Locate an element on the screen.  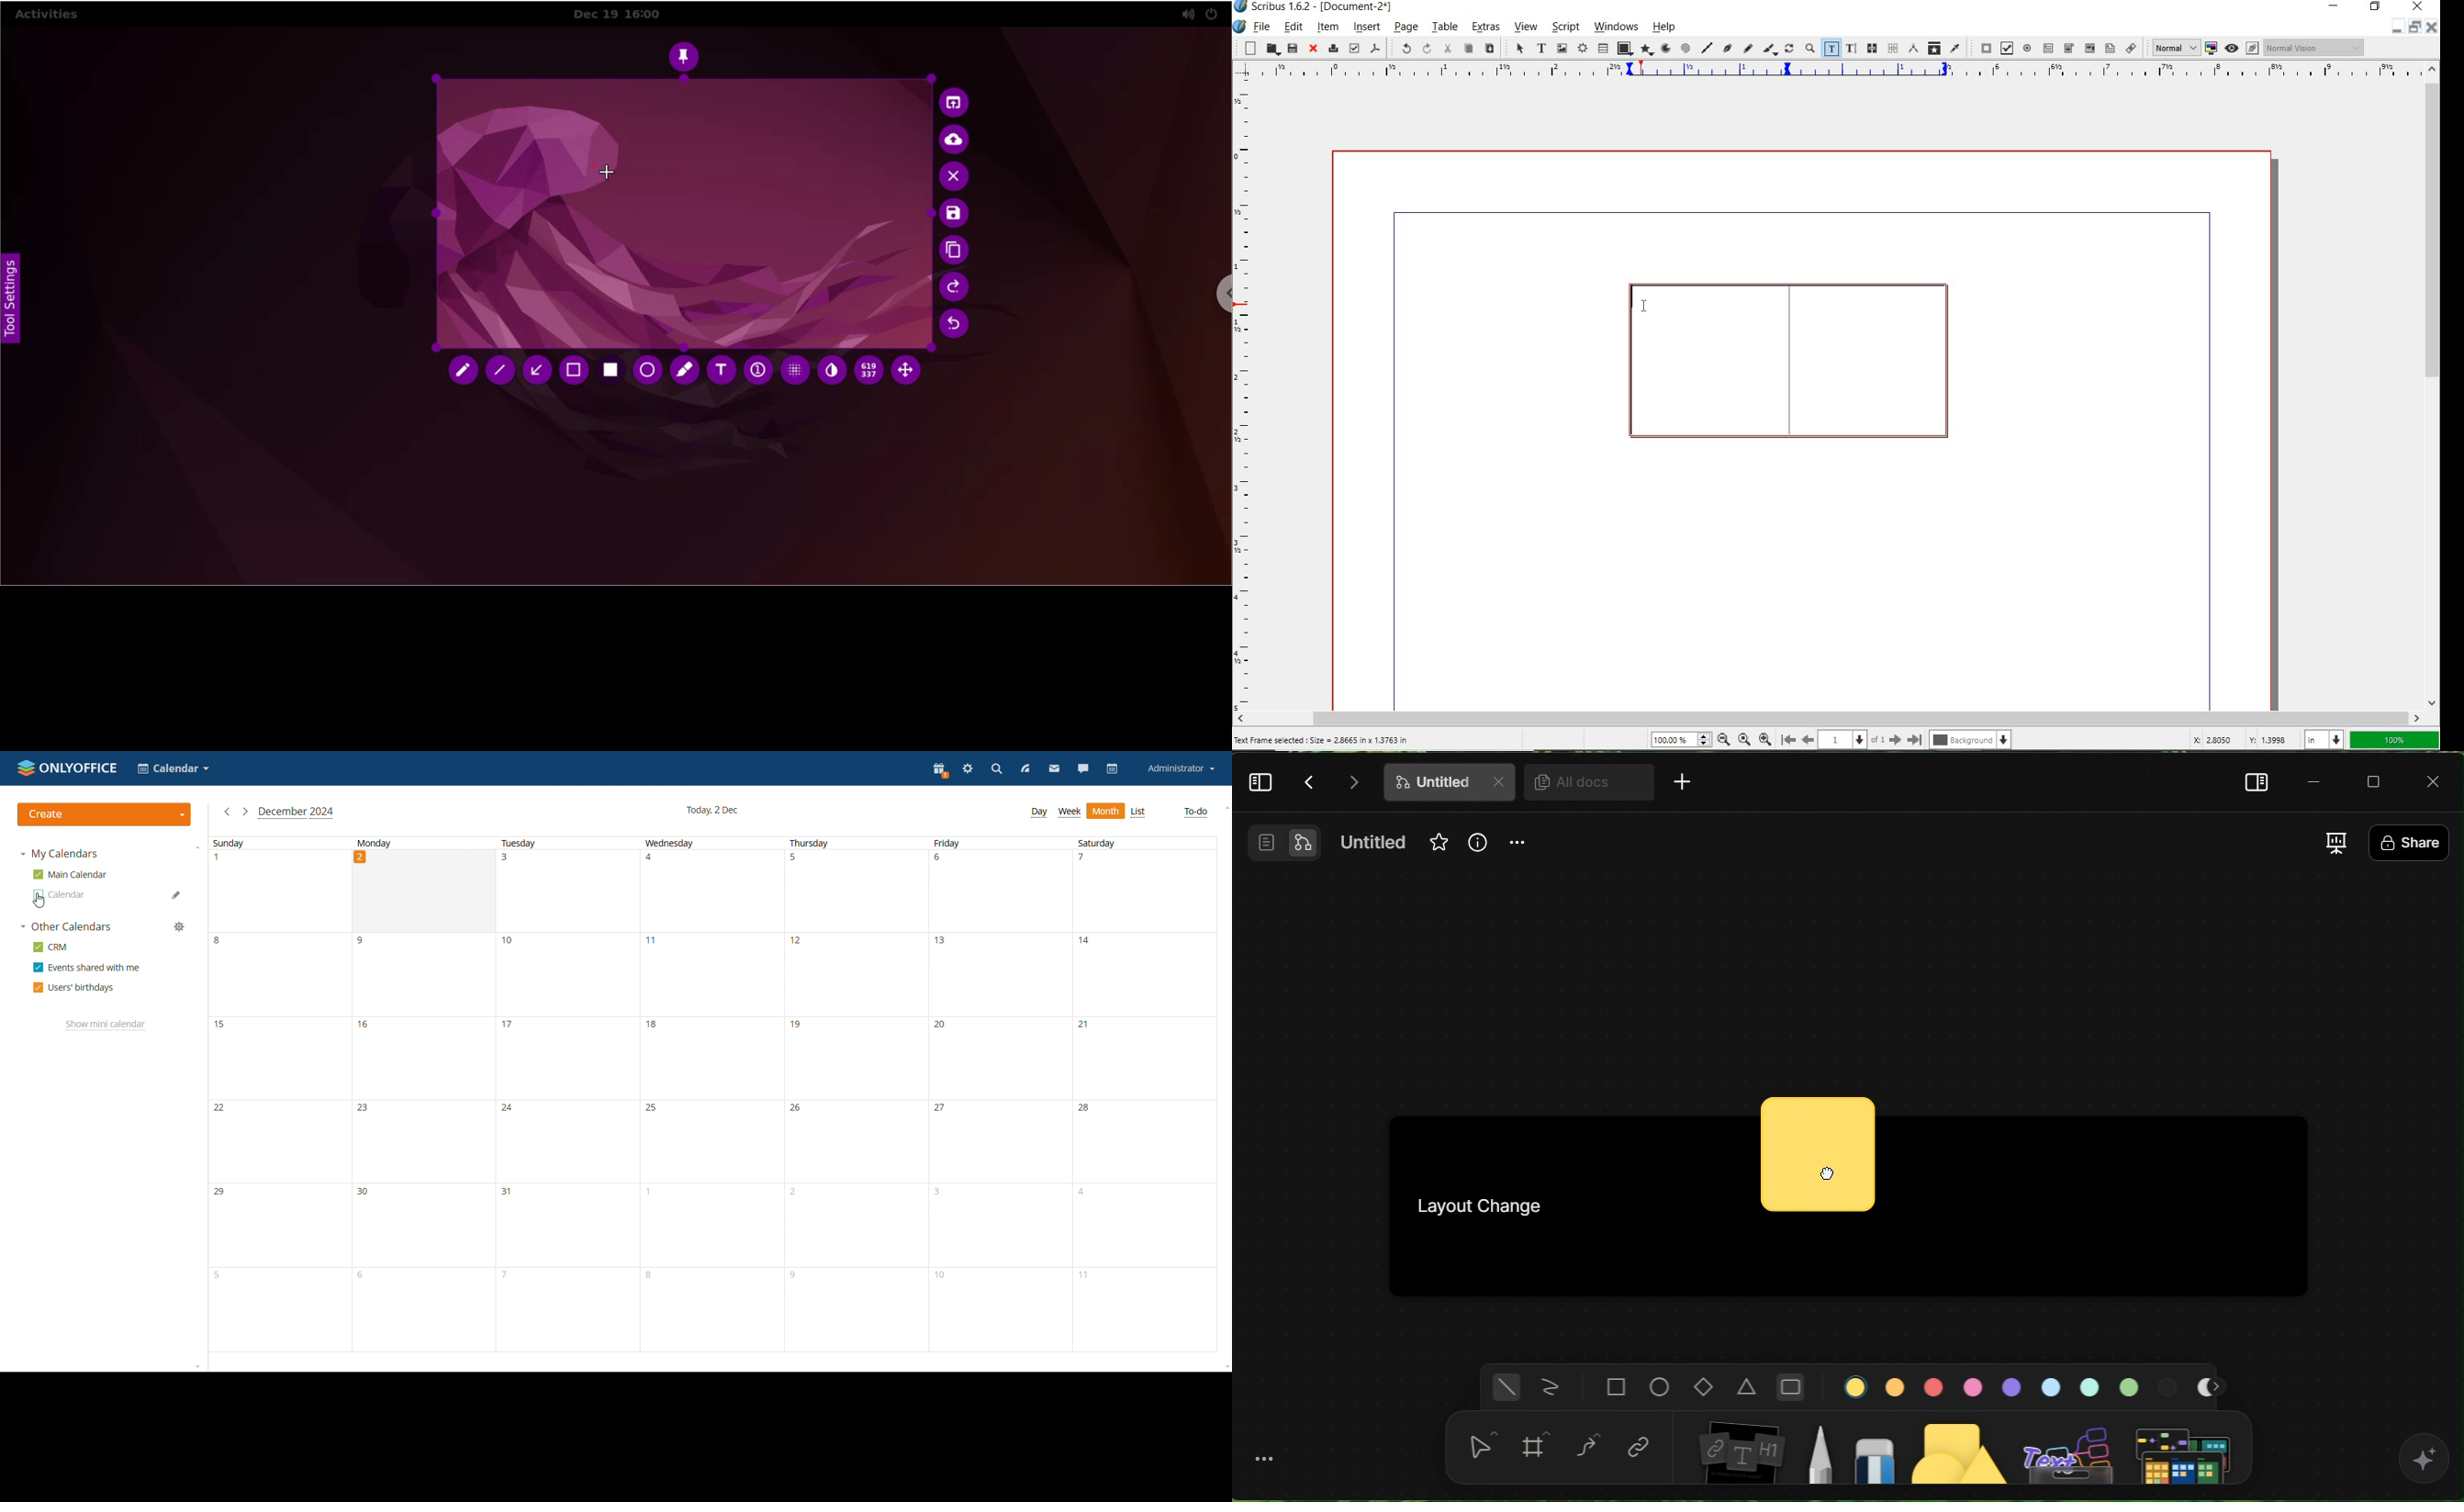
Text Frame selected : Size = 2.8665 in x 1.3763 in is located at coordinates (1326, 740).